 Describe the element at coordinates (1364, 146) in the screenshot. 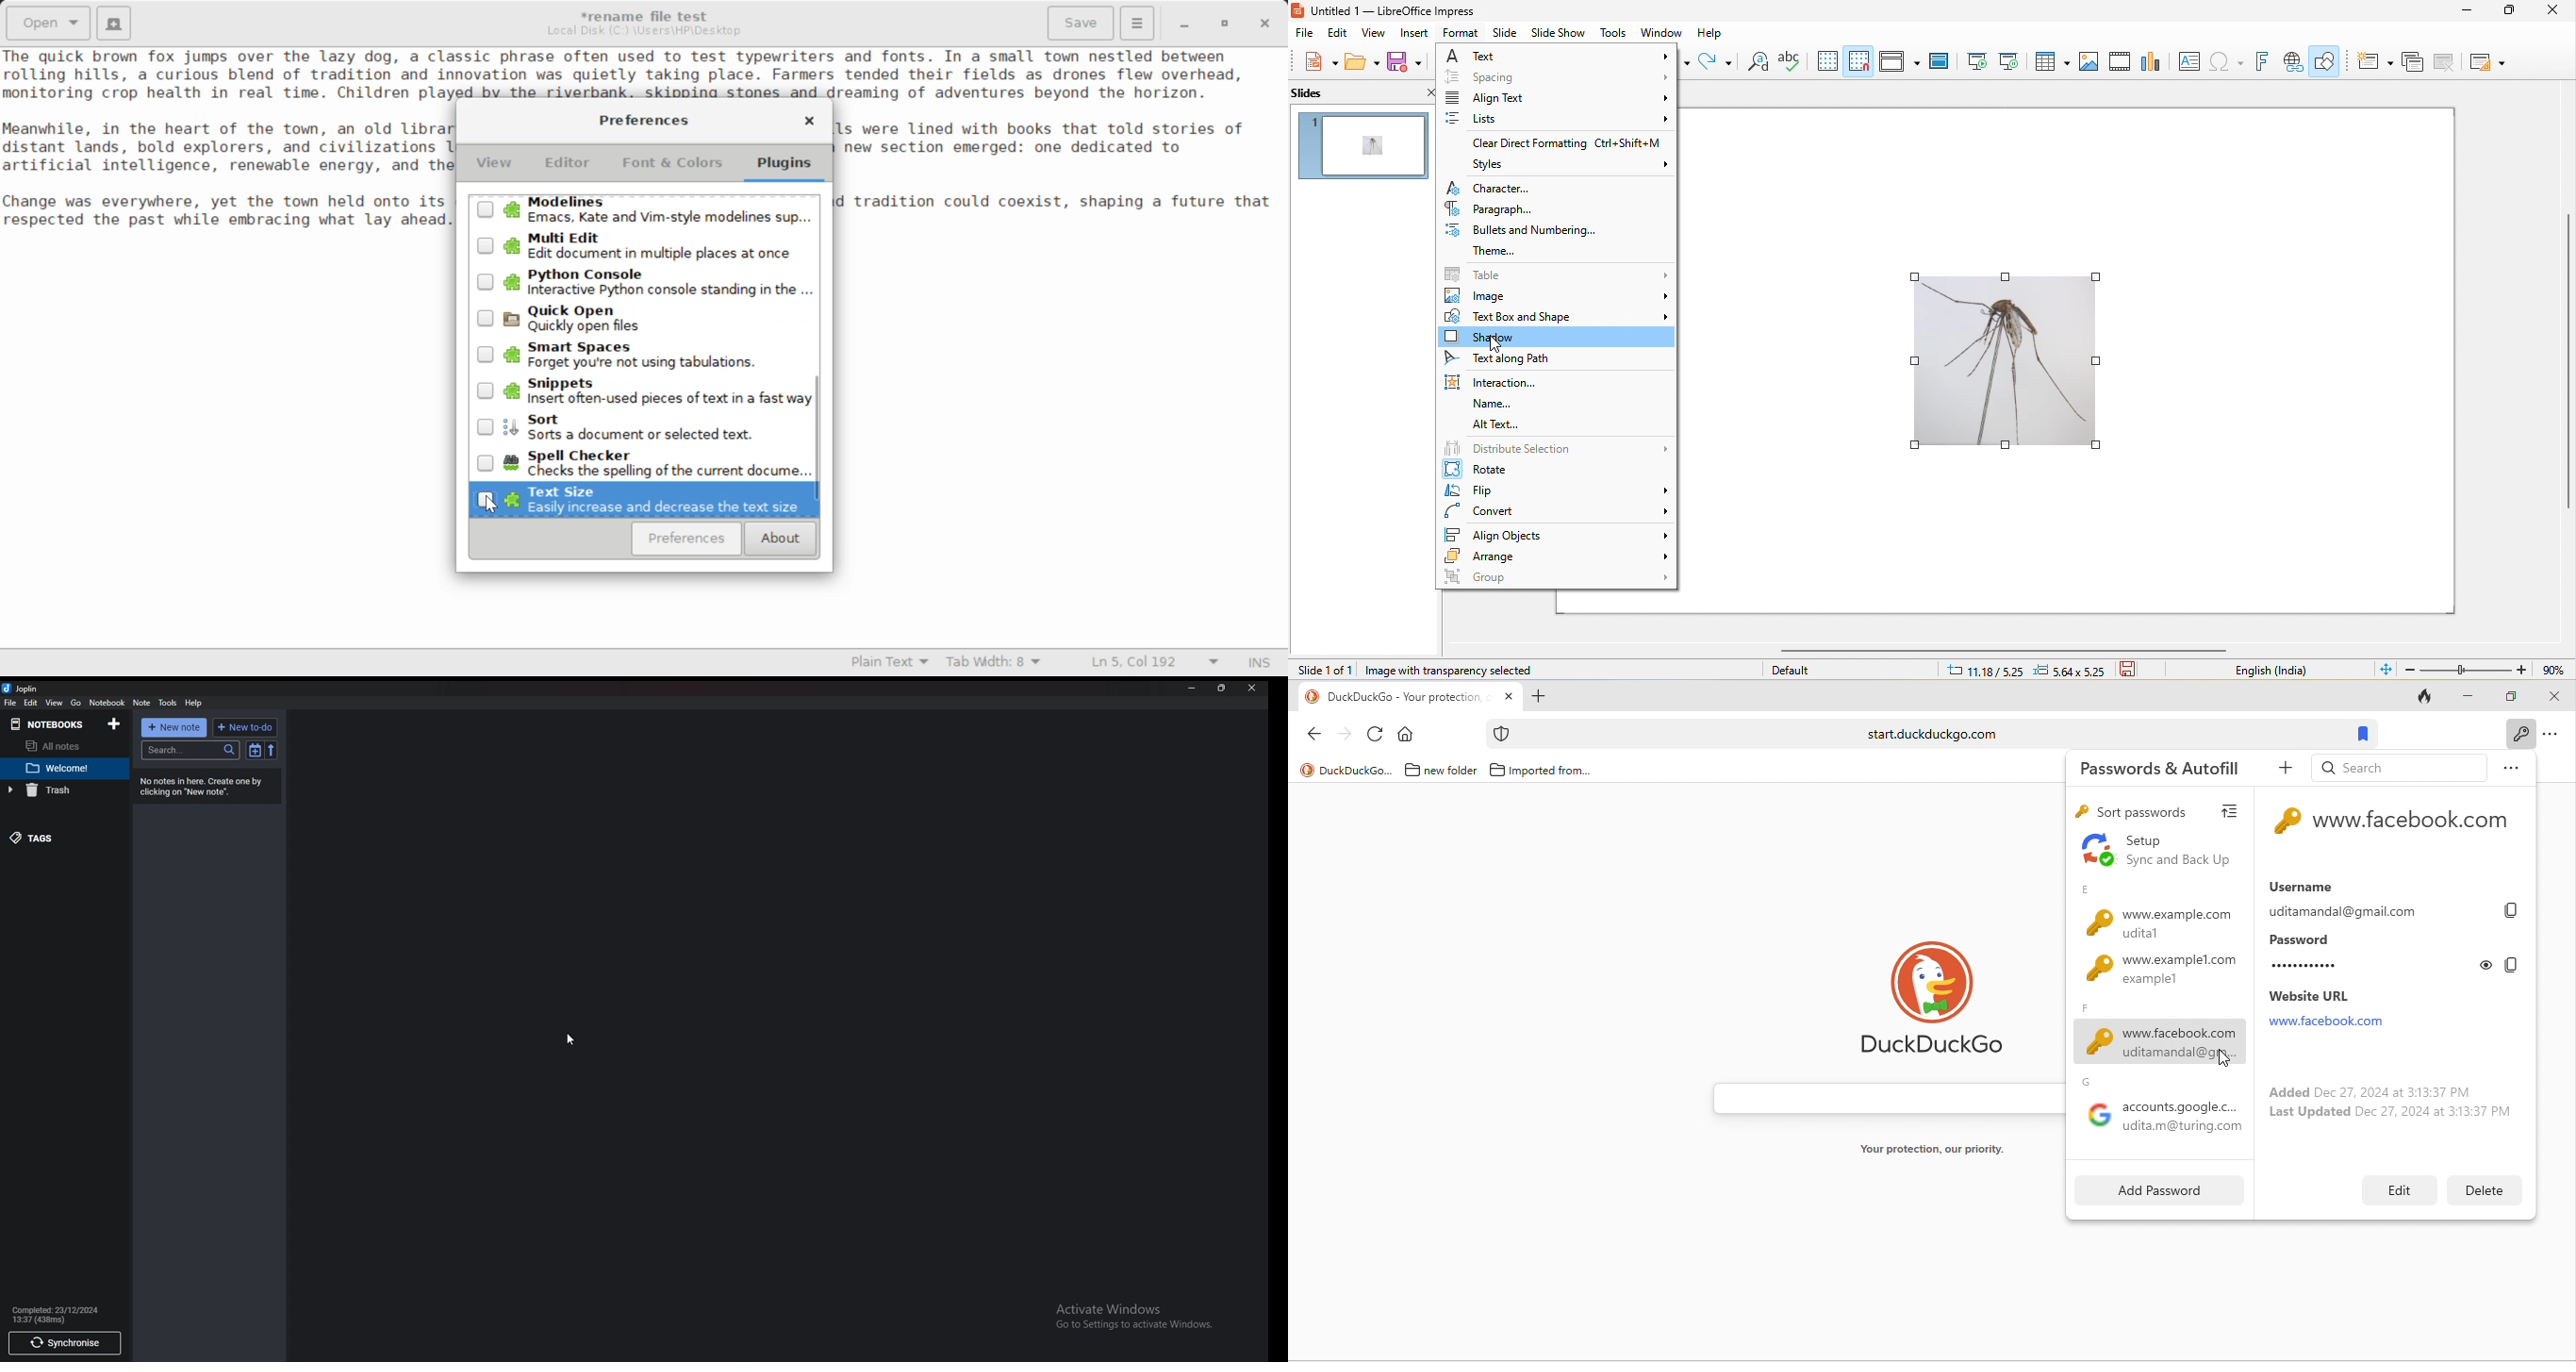

I see `slide preview in slide pane` at that location.